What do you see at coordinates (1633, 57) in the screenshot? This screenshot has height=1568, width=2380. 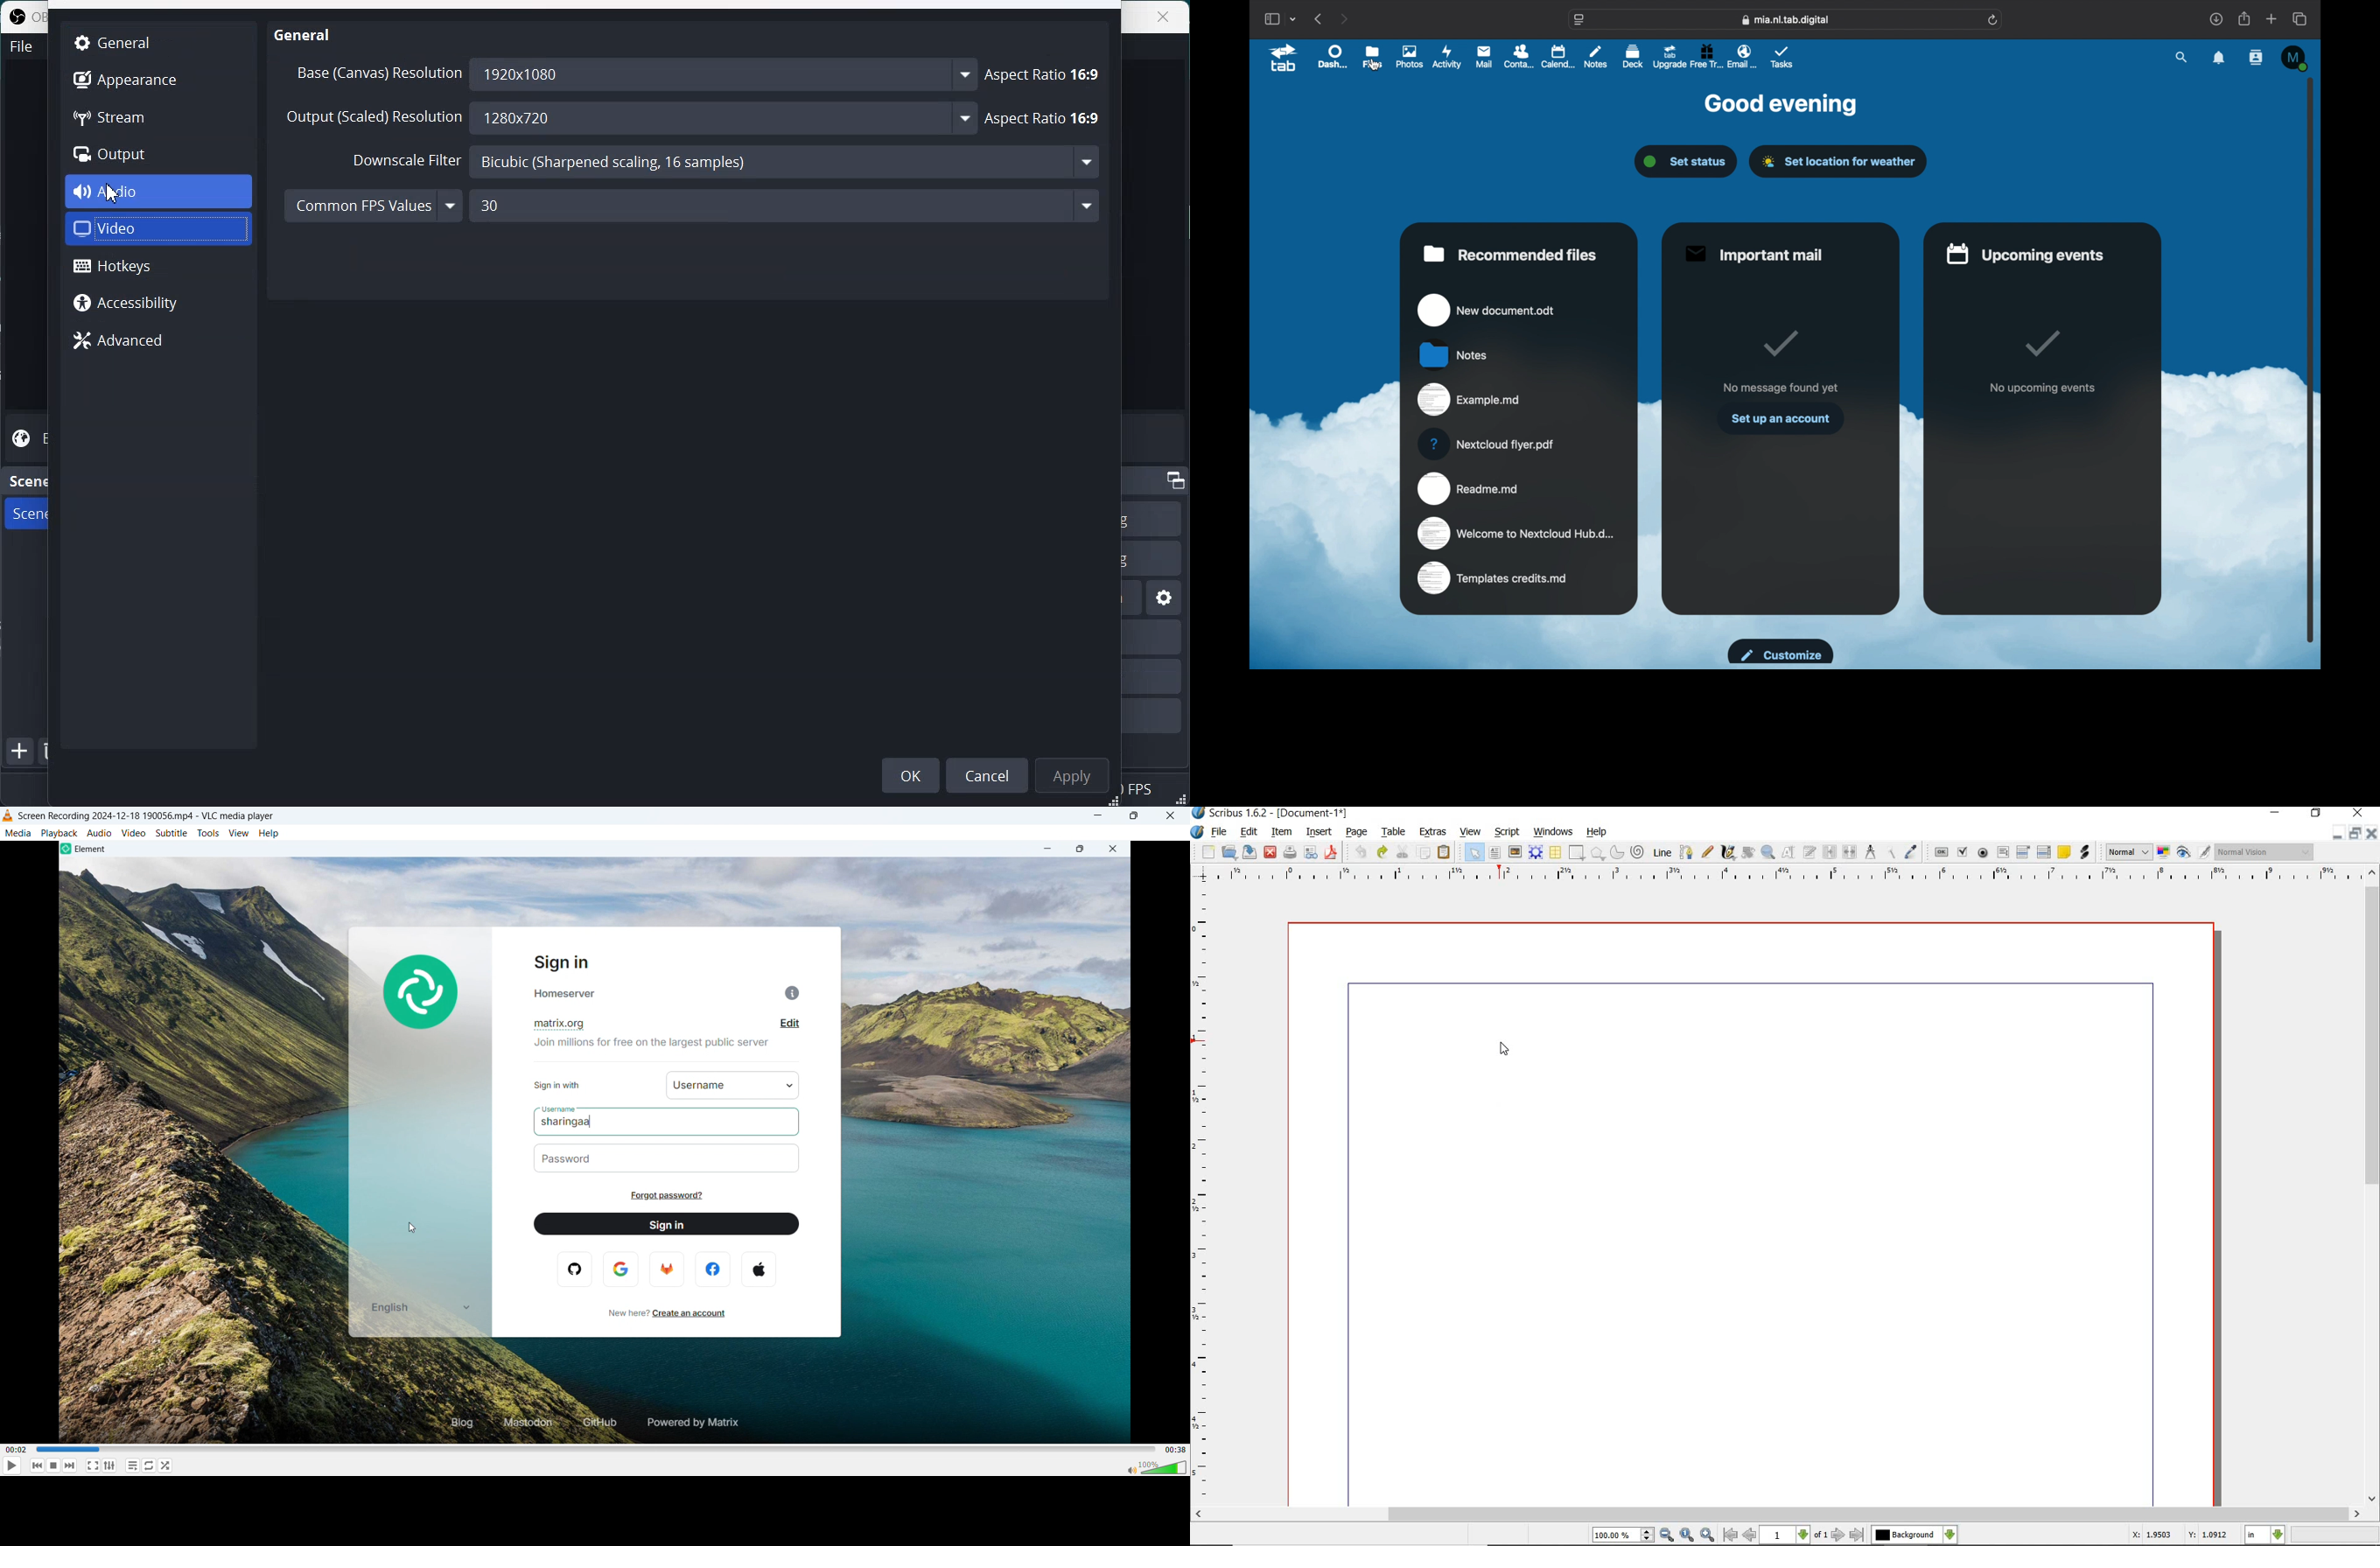 I see `deck` at bounding box center [1633, 57].